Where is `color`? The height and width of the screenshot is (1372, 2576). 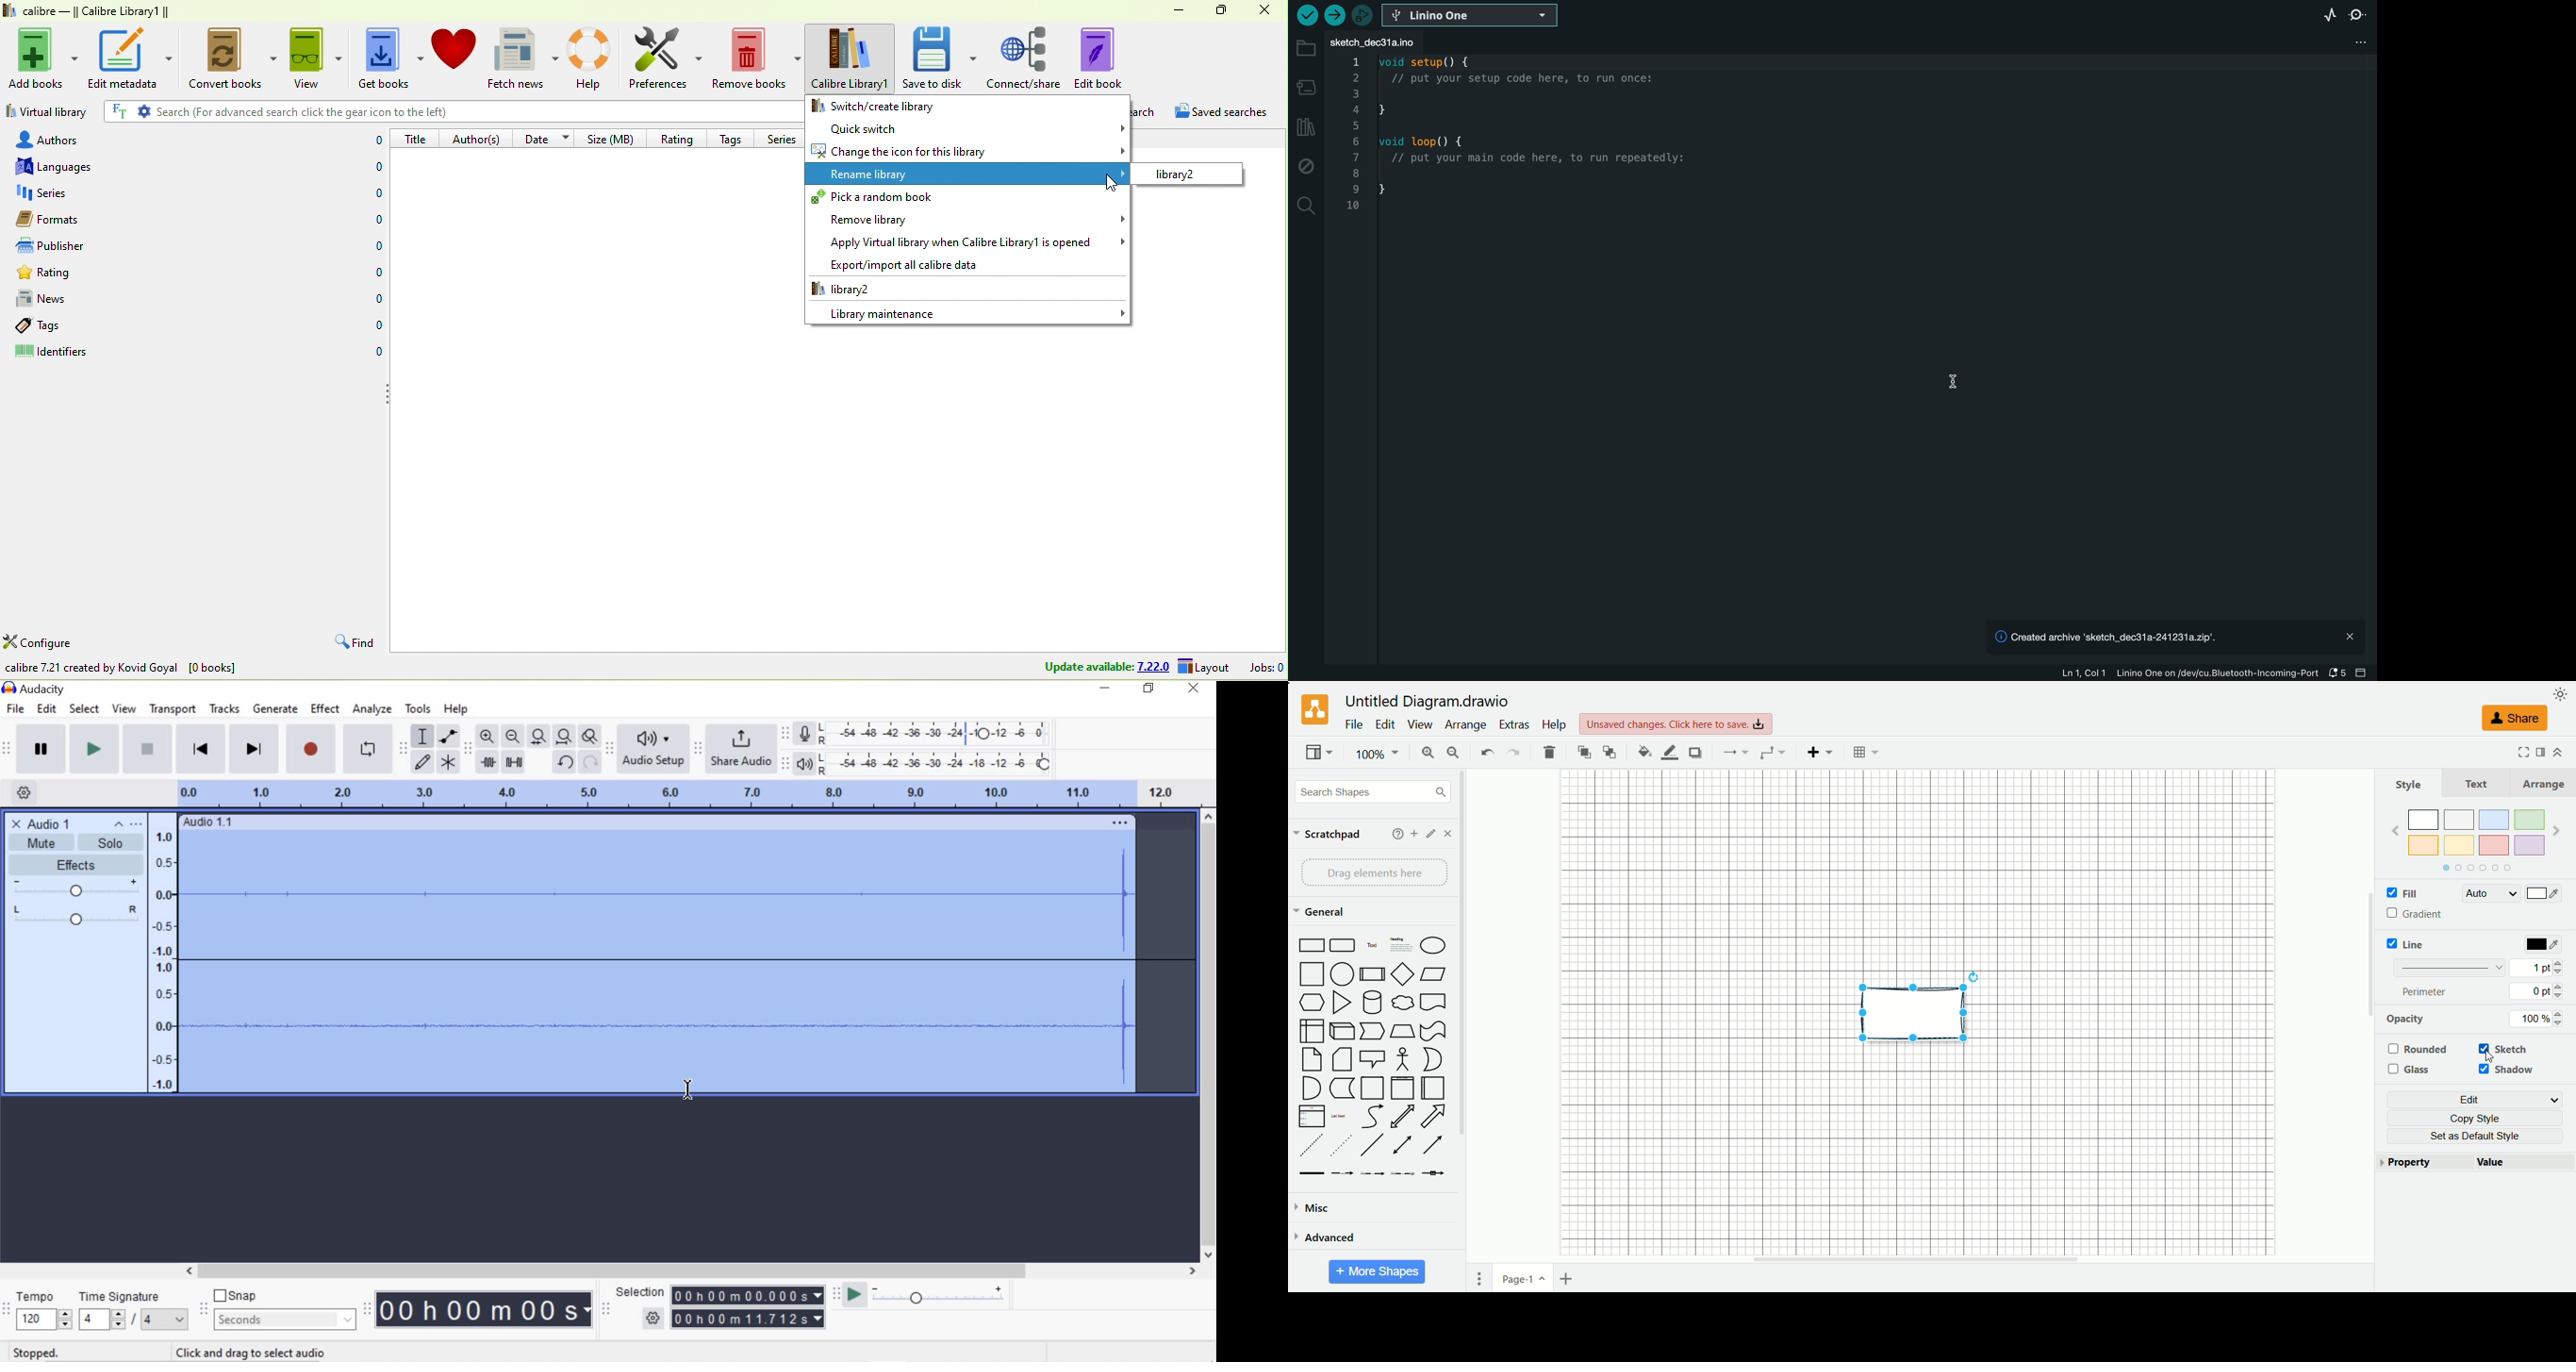 color is located at coordinates (2543, 895).